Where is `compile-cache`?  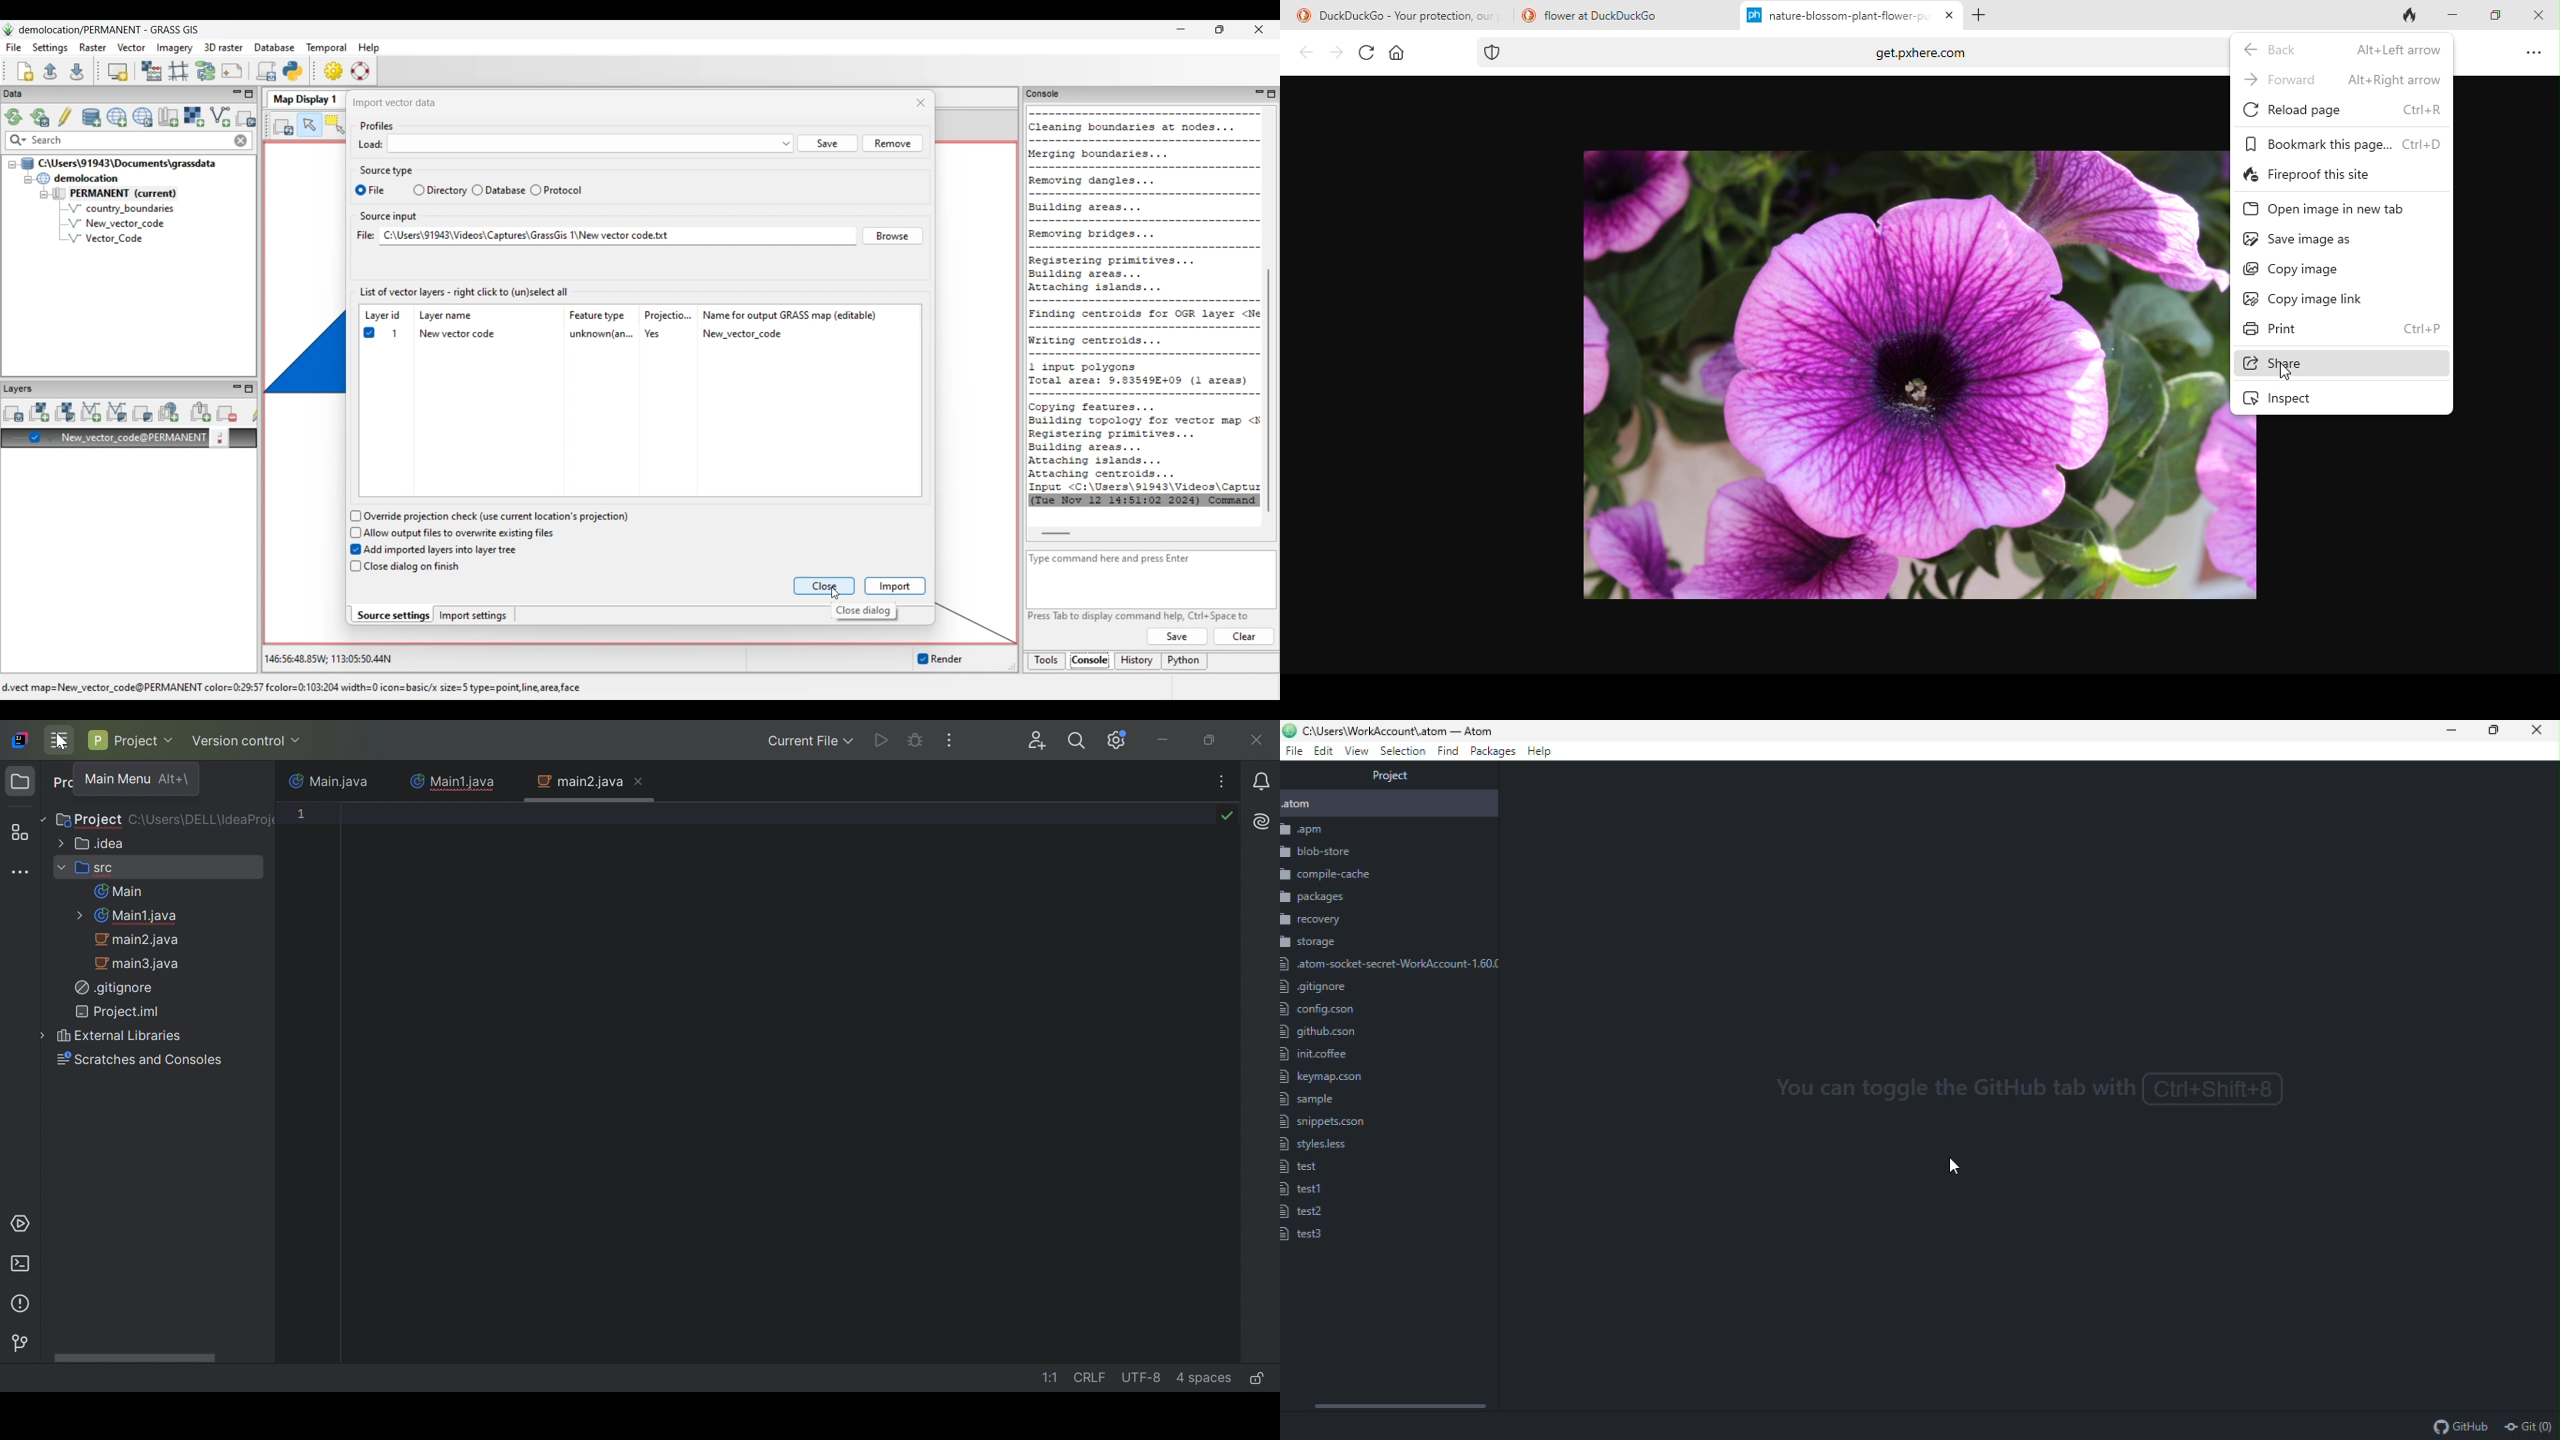
compile-cache is located at coordinates (1341, 874).